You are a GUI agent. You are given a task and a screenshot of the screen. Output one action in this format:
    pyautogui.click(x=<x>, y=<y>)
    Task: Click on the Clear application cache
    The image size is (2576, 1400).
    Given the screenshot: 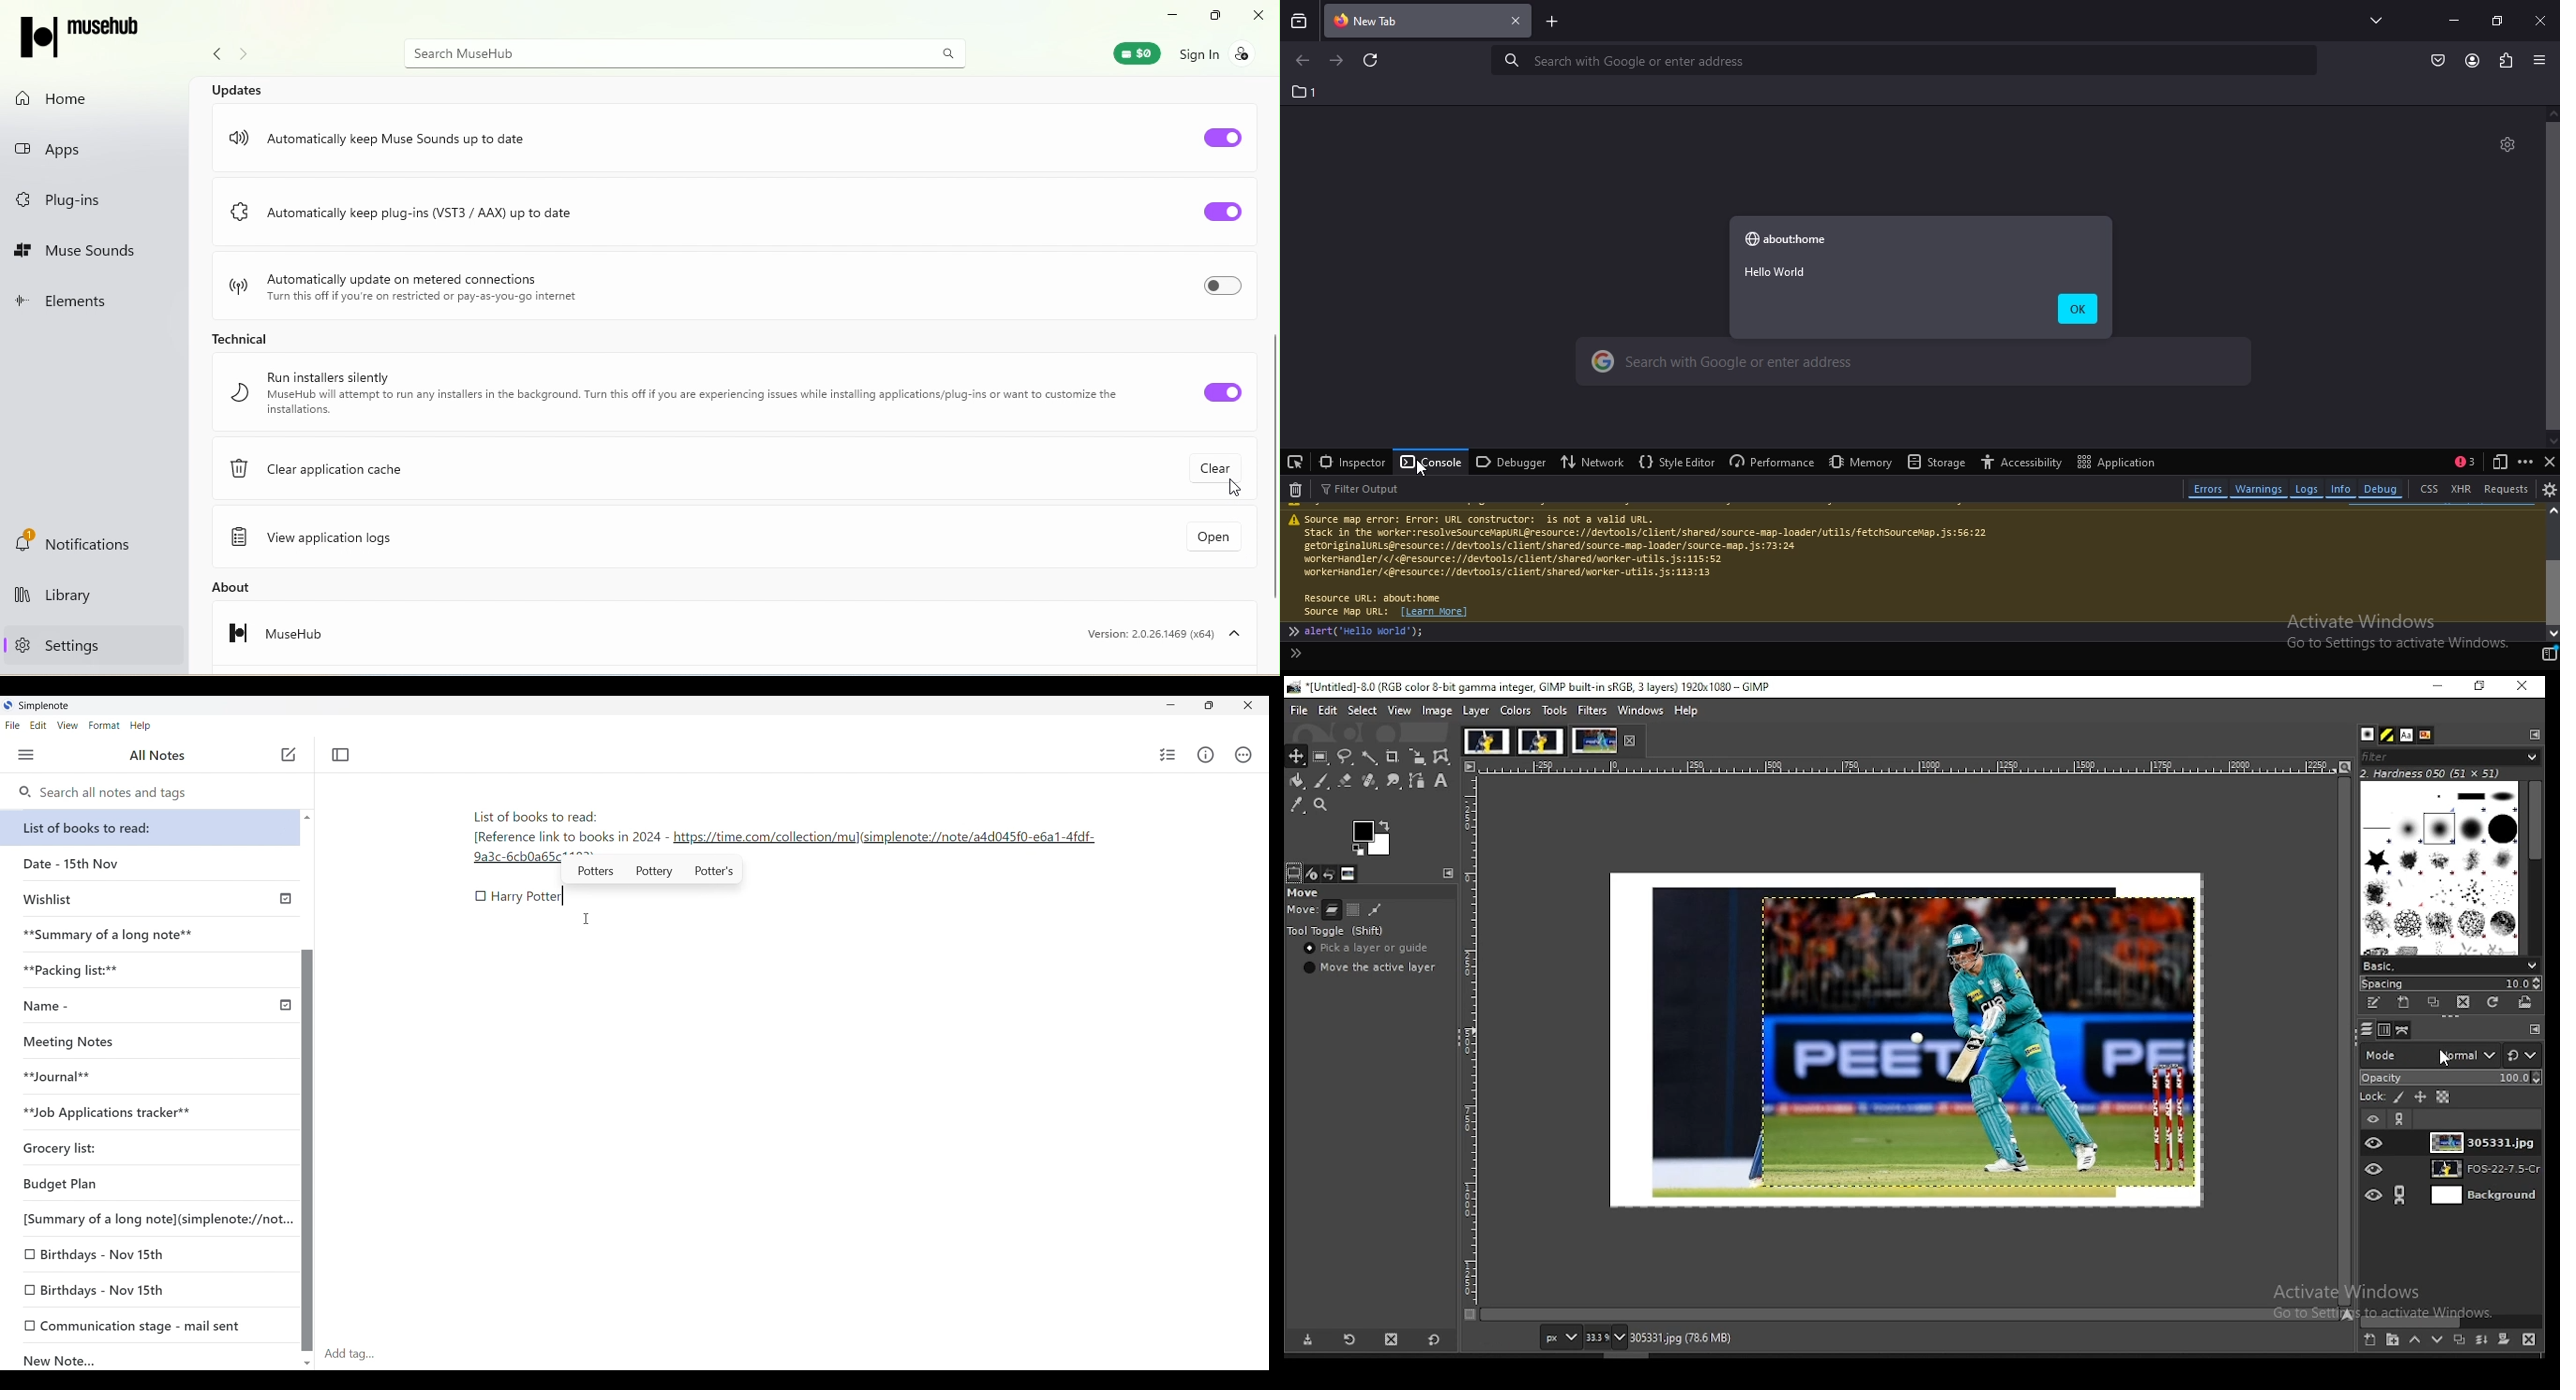 What is the action you would take?
    pyautogui.click(x=330, y=474)
    